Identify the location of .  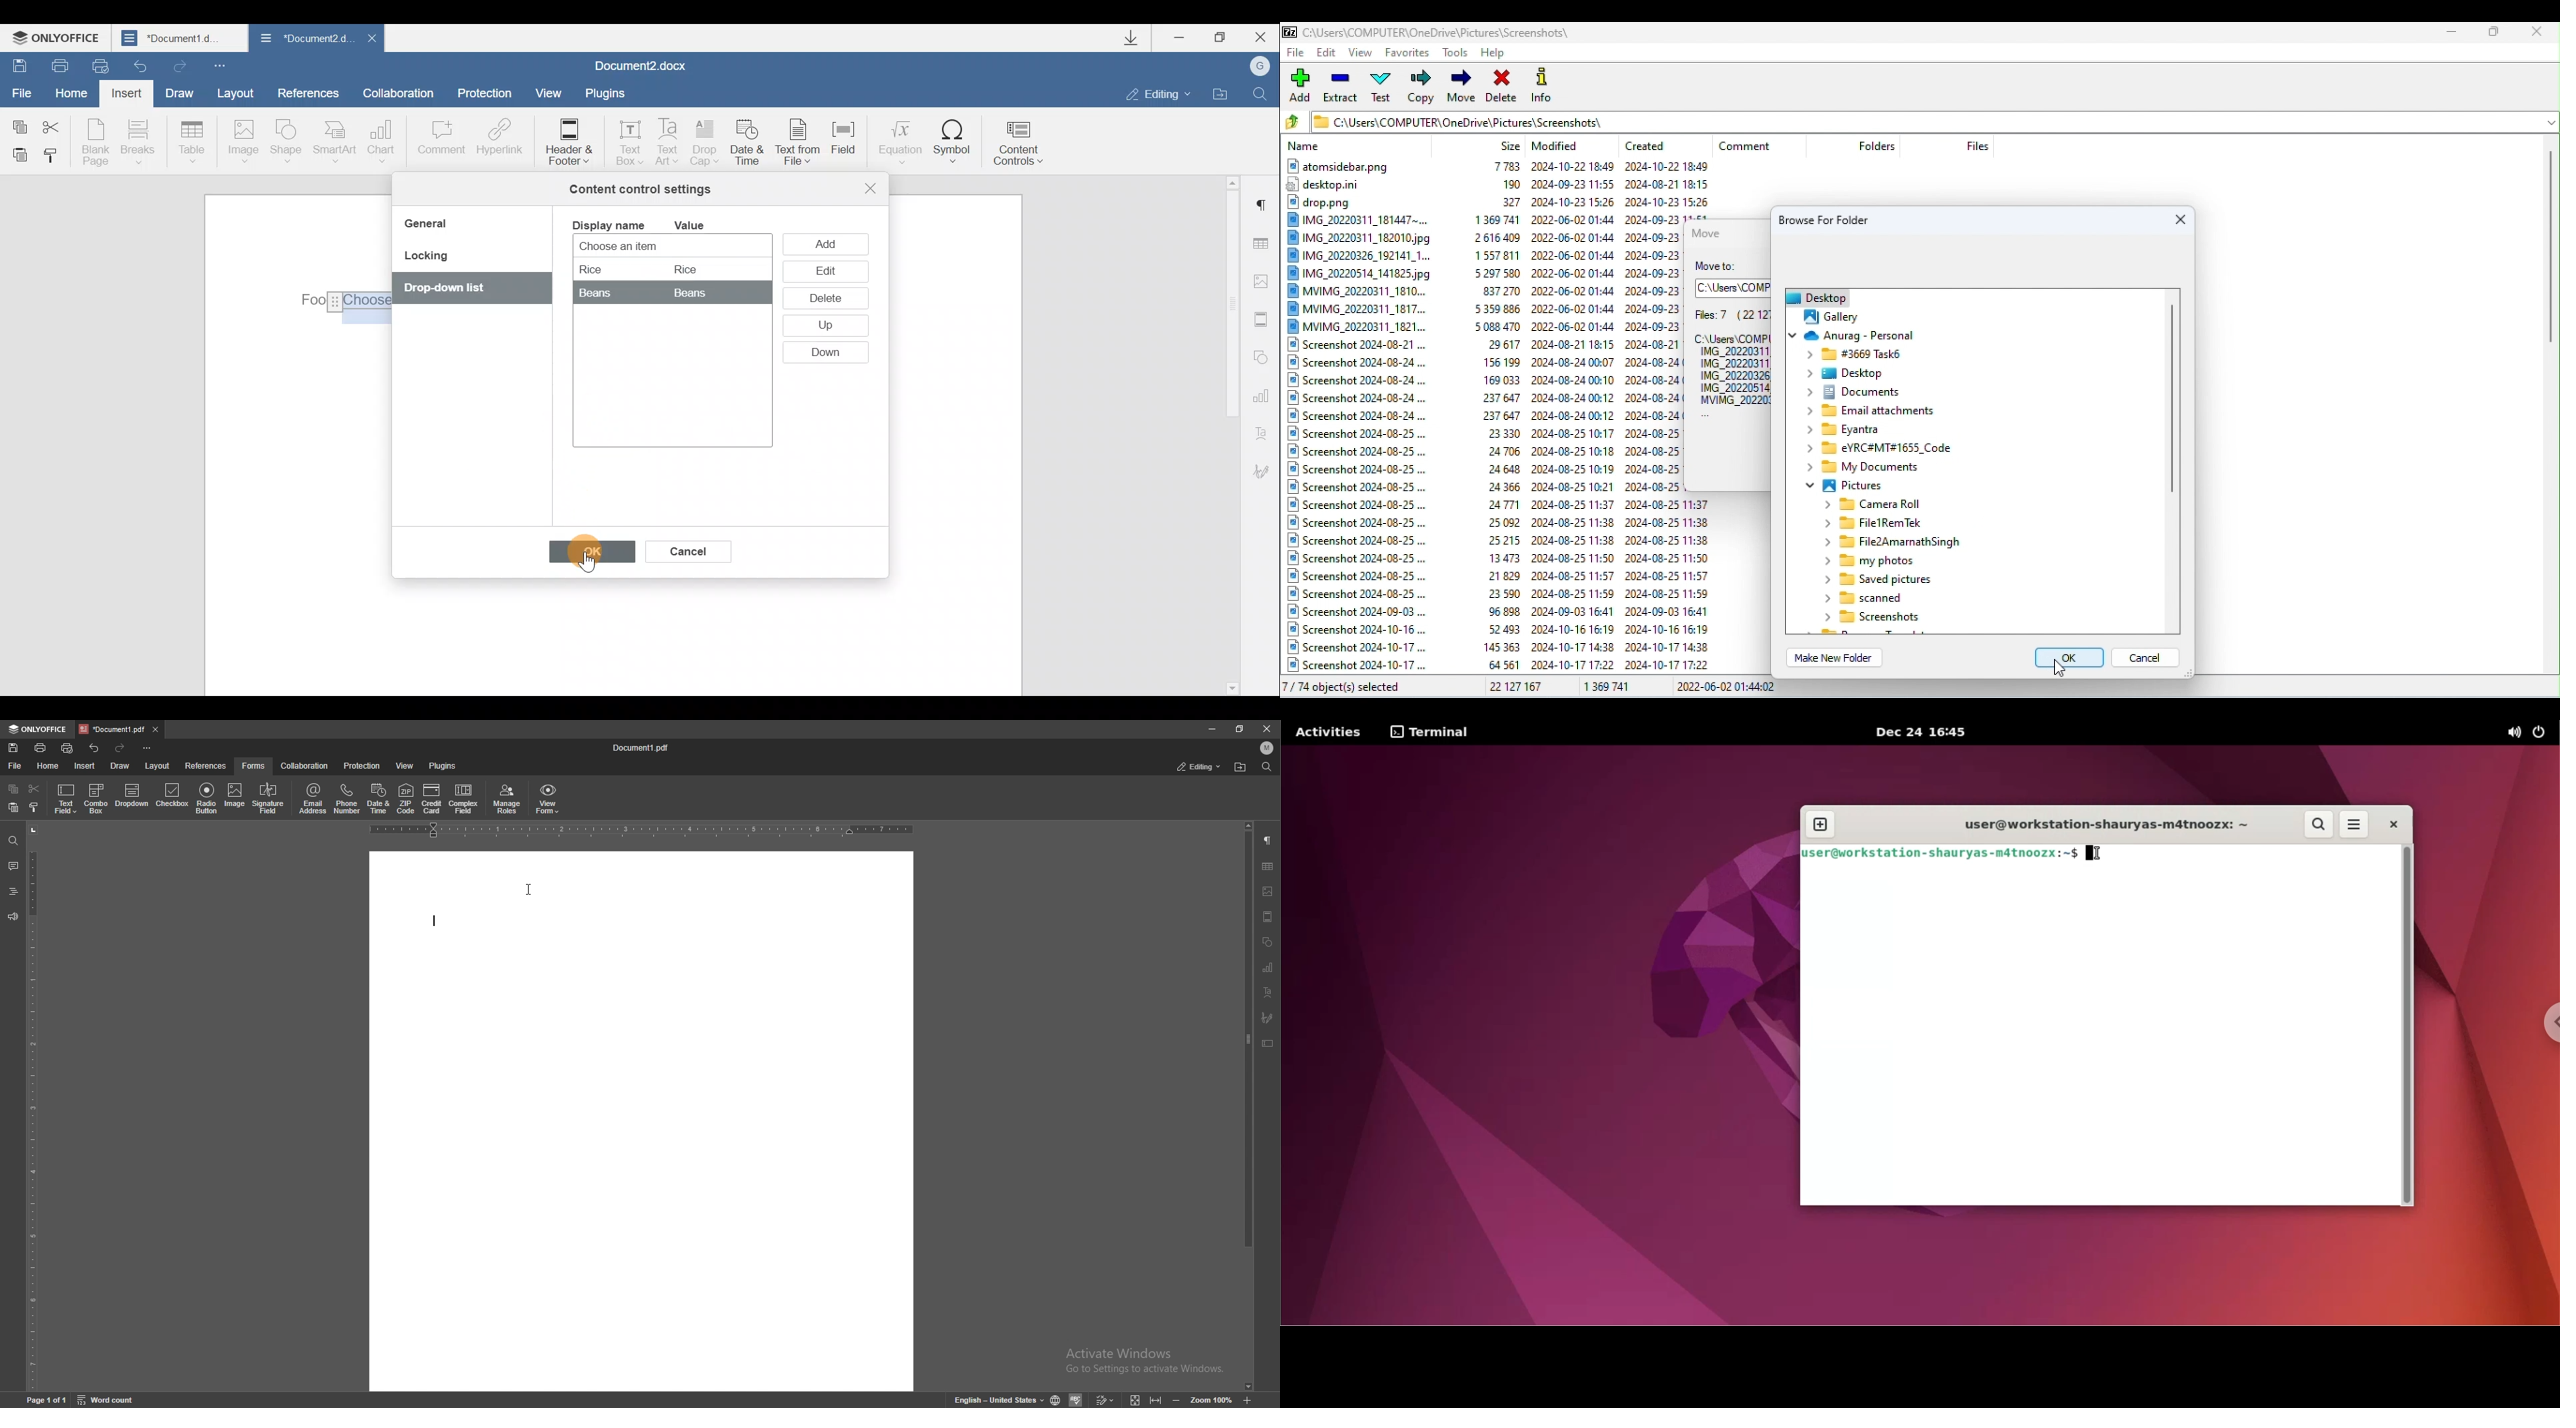
(341, 303).